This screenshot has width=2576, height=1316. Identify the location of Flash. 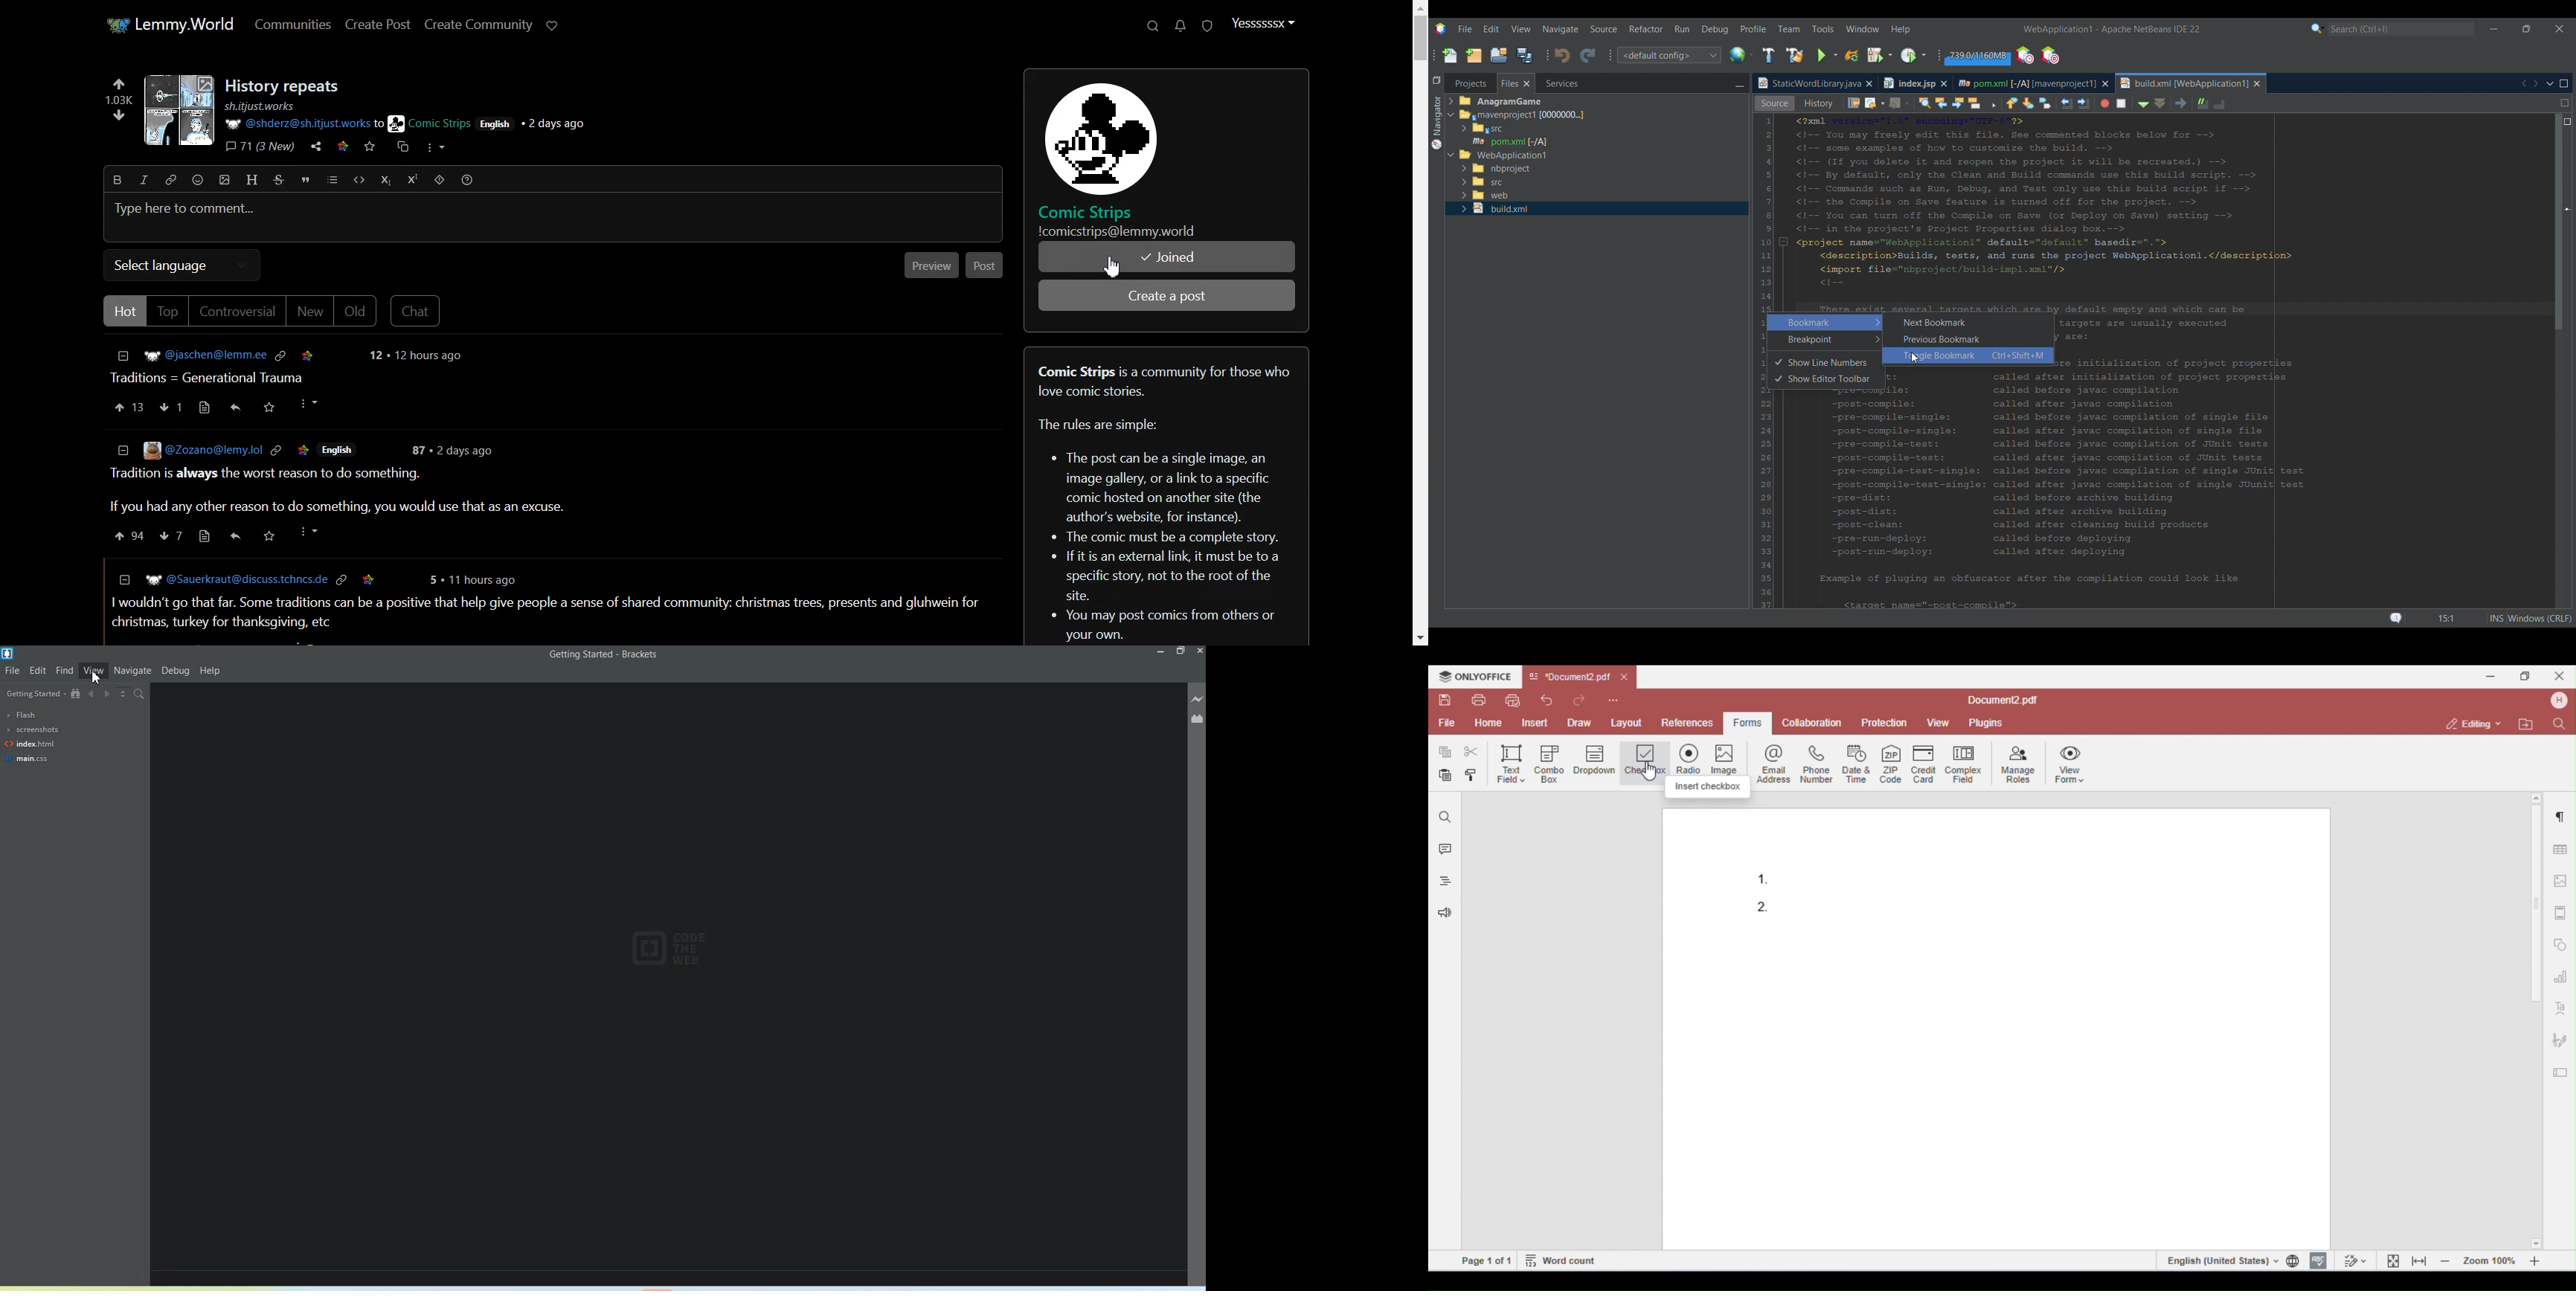
(23, 715).